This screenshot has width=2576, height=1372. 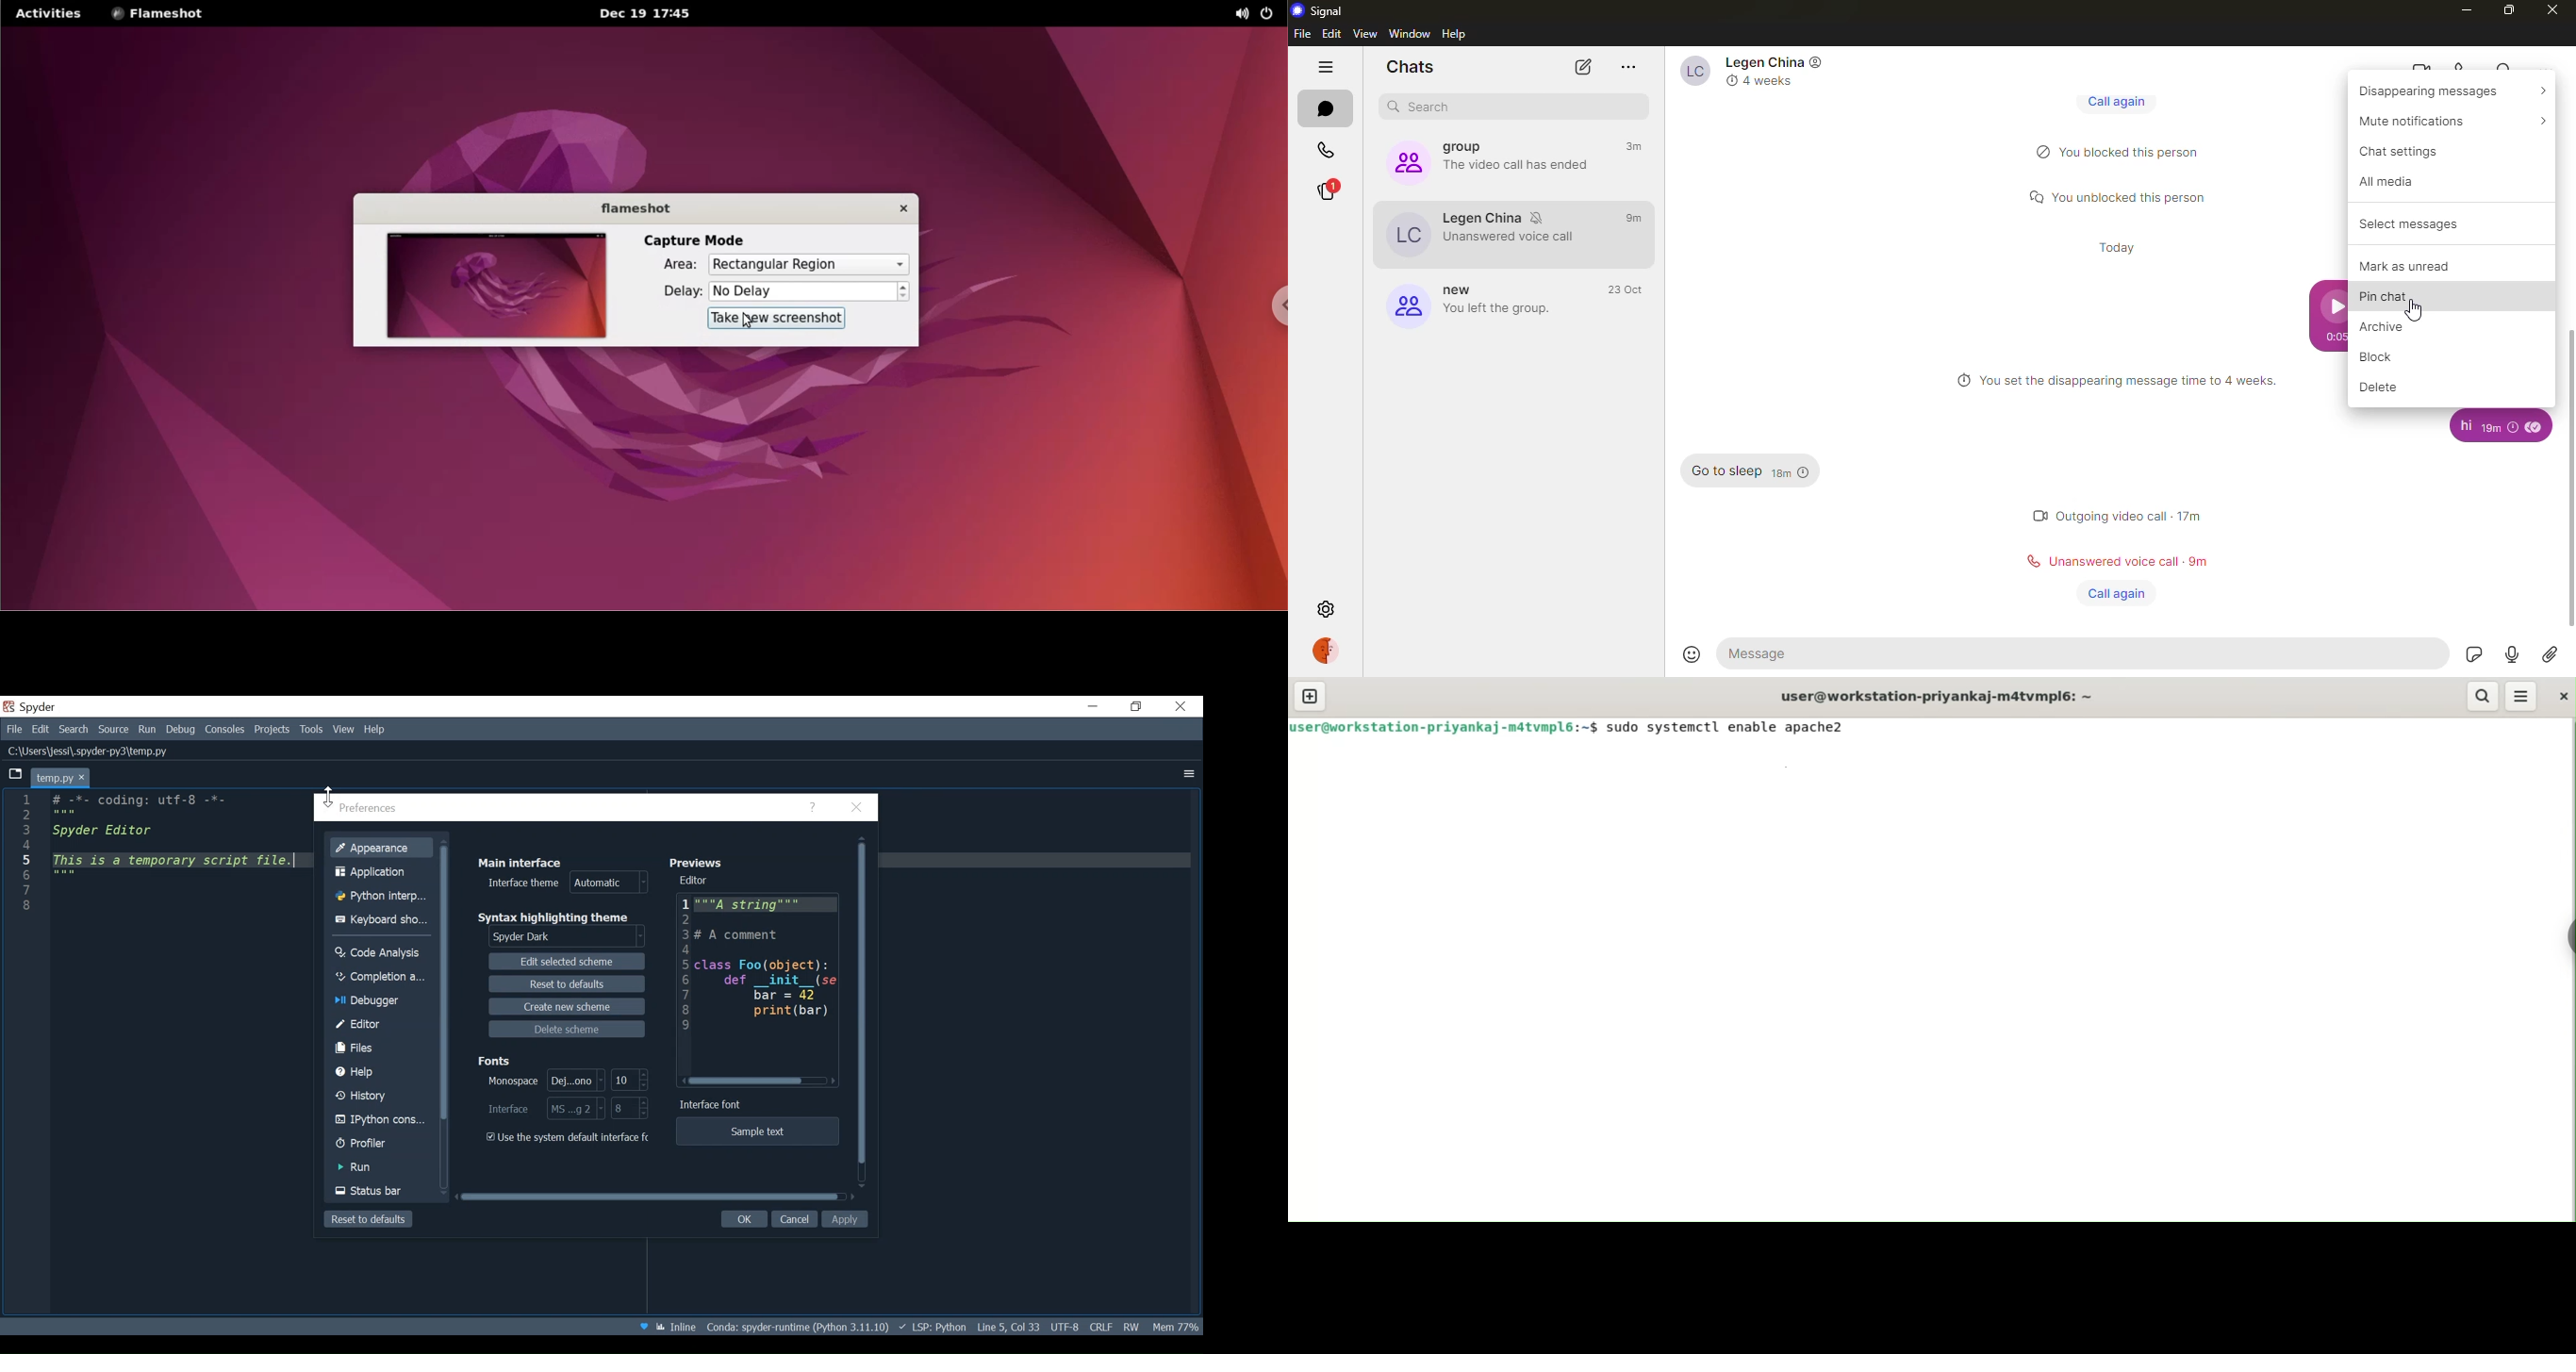 What do you see at coordinates (566, 984) in the screenshot?
I see `Reset to defaults` at bounding box center [566, 984].